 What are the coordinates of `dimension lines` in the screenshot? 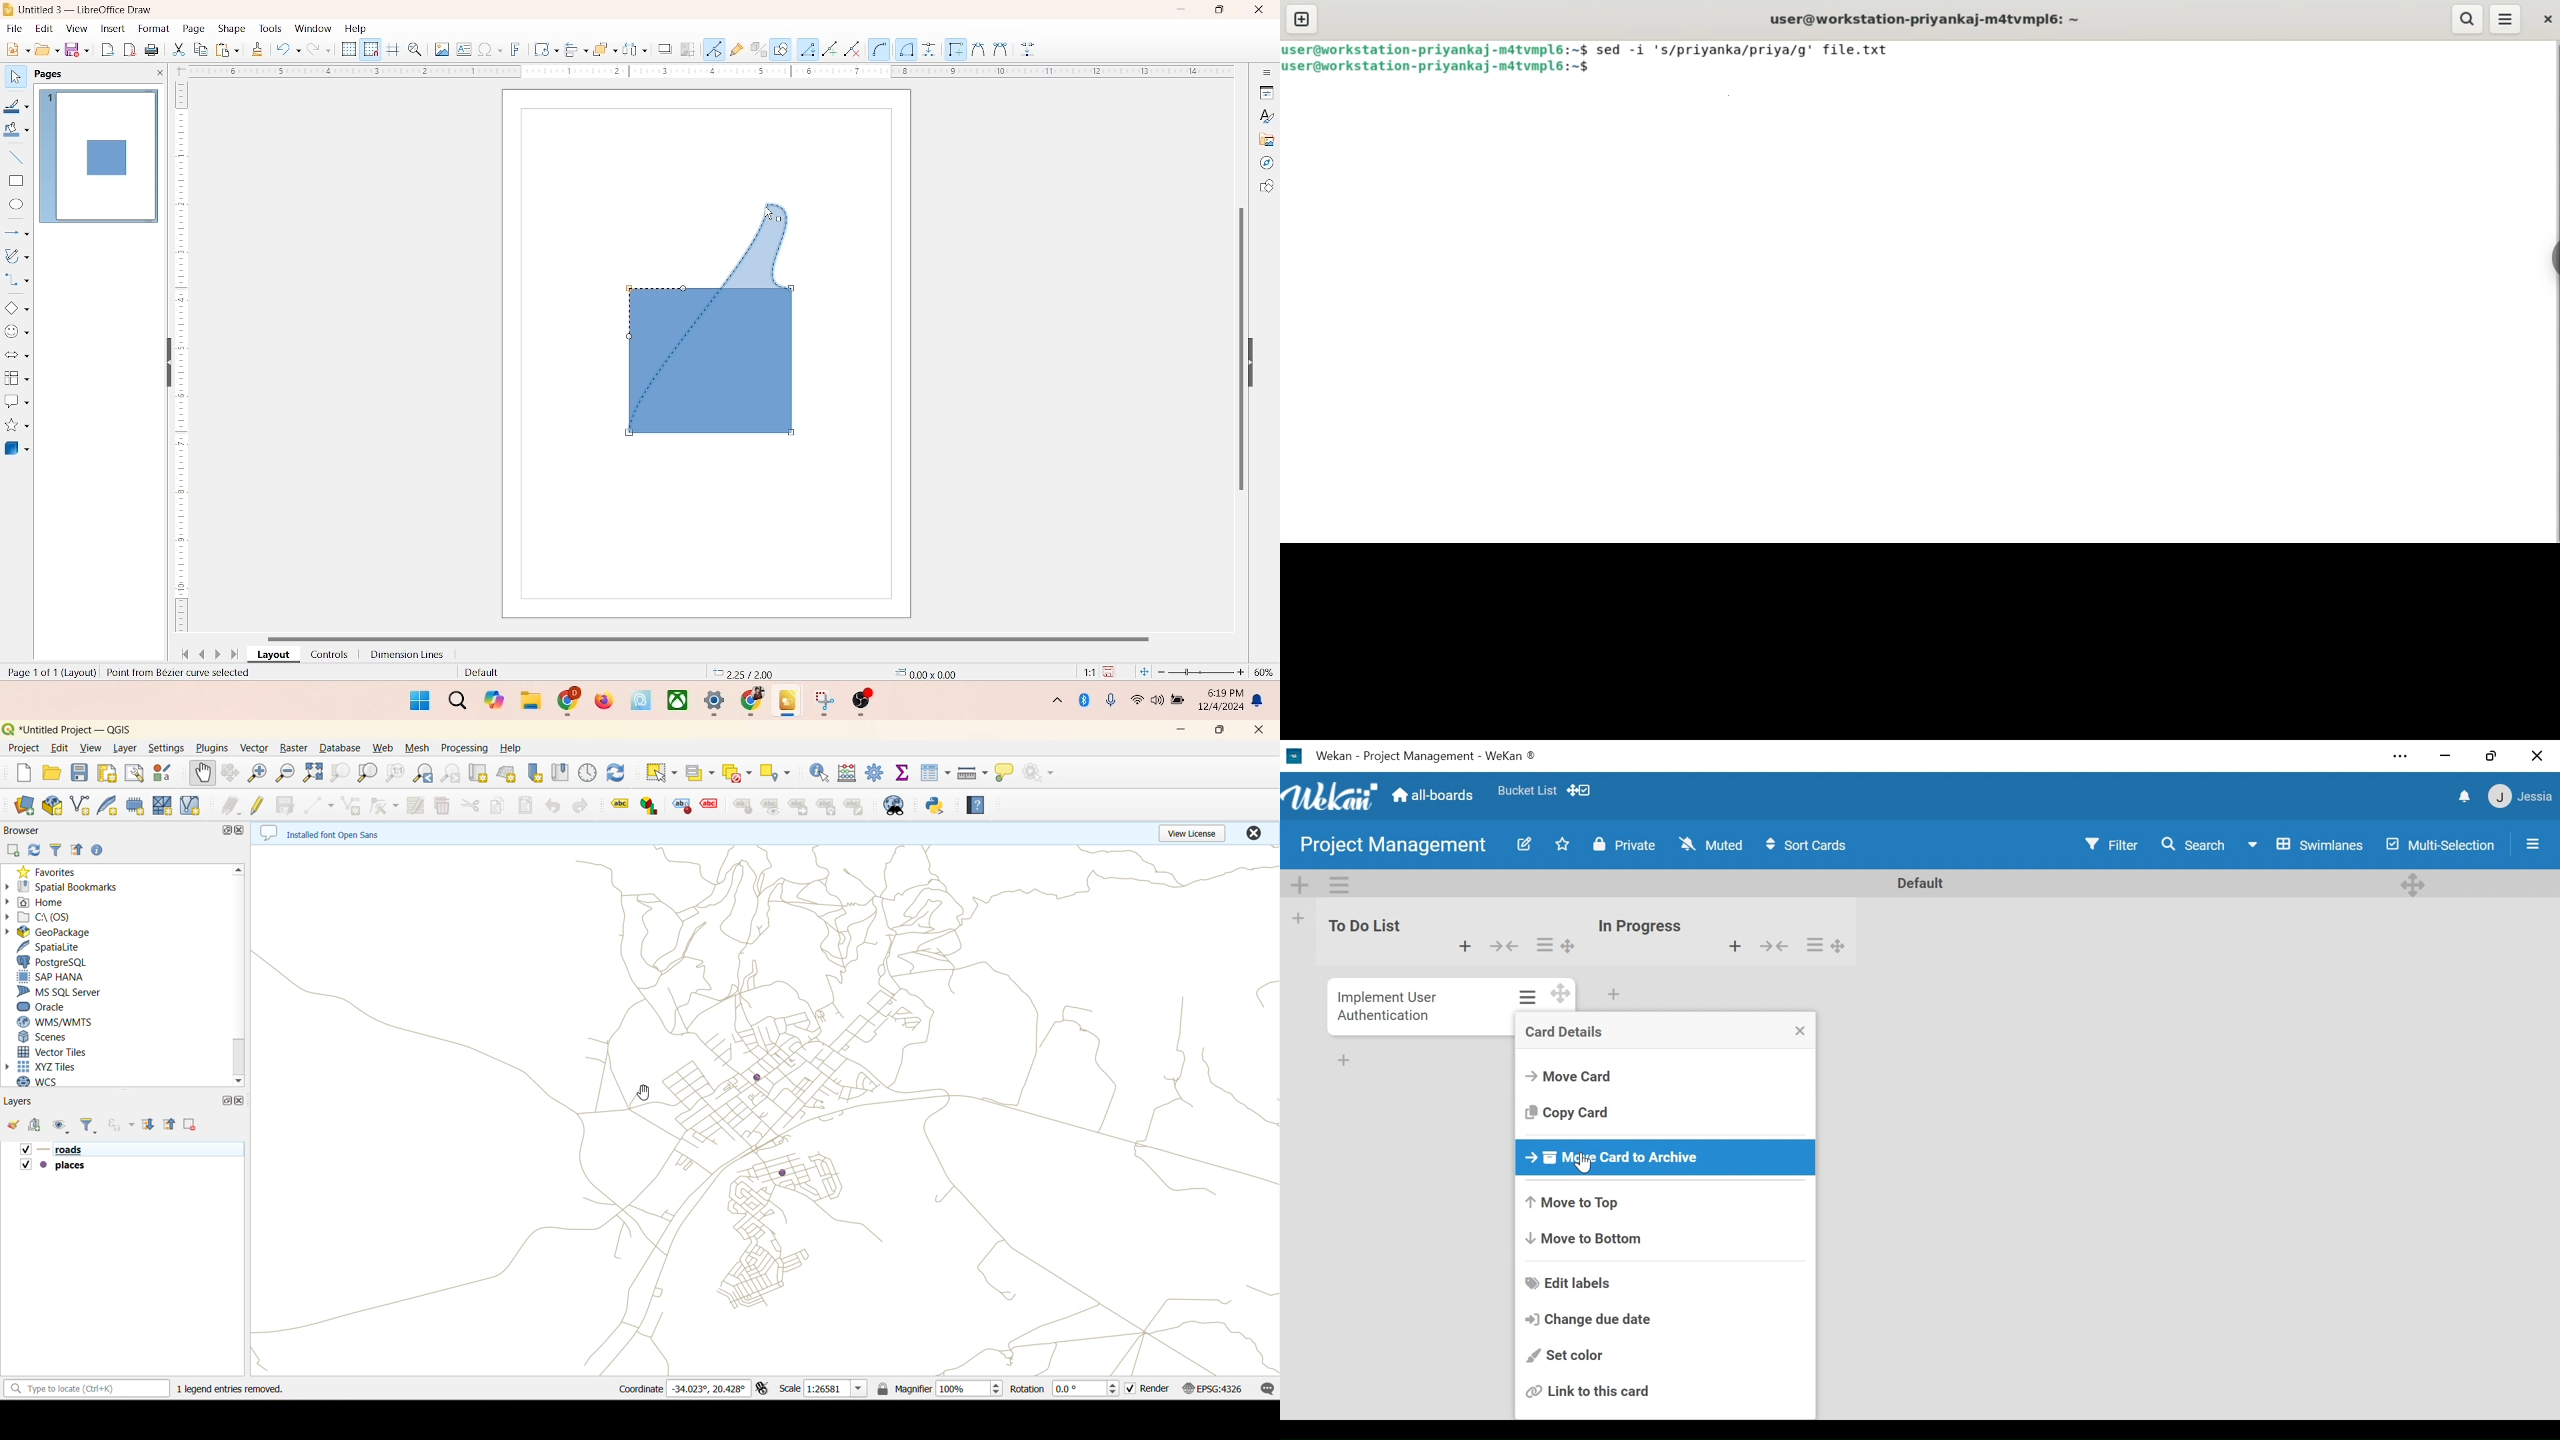 It's located at (402, 654).